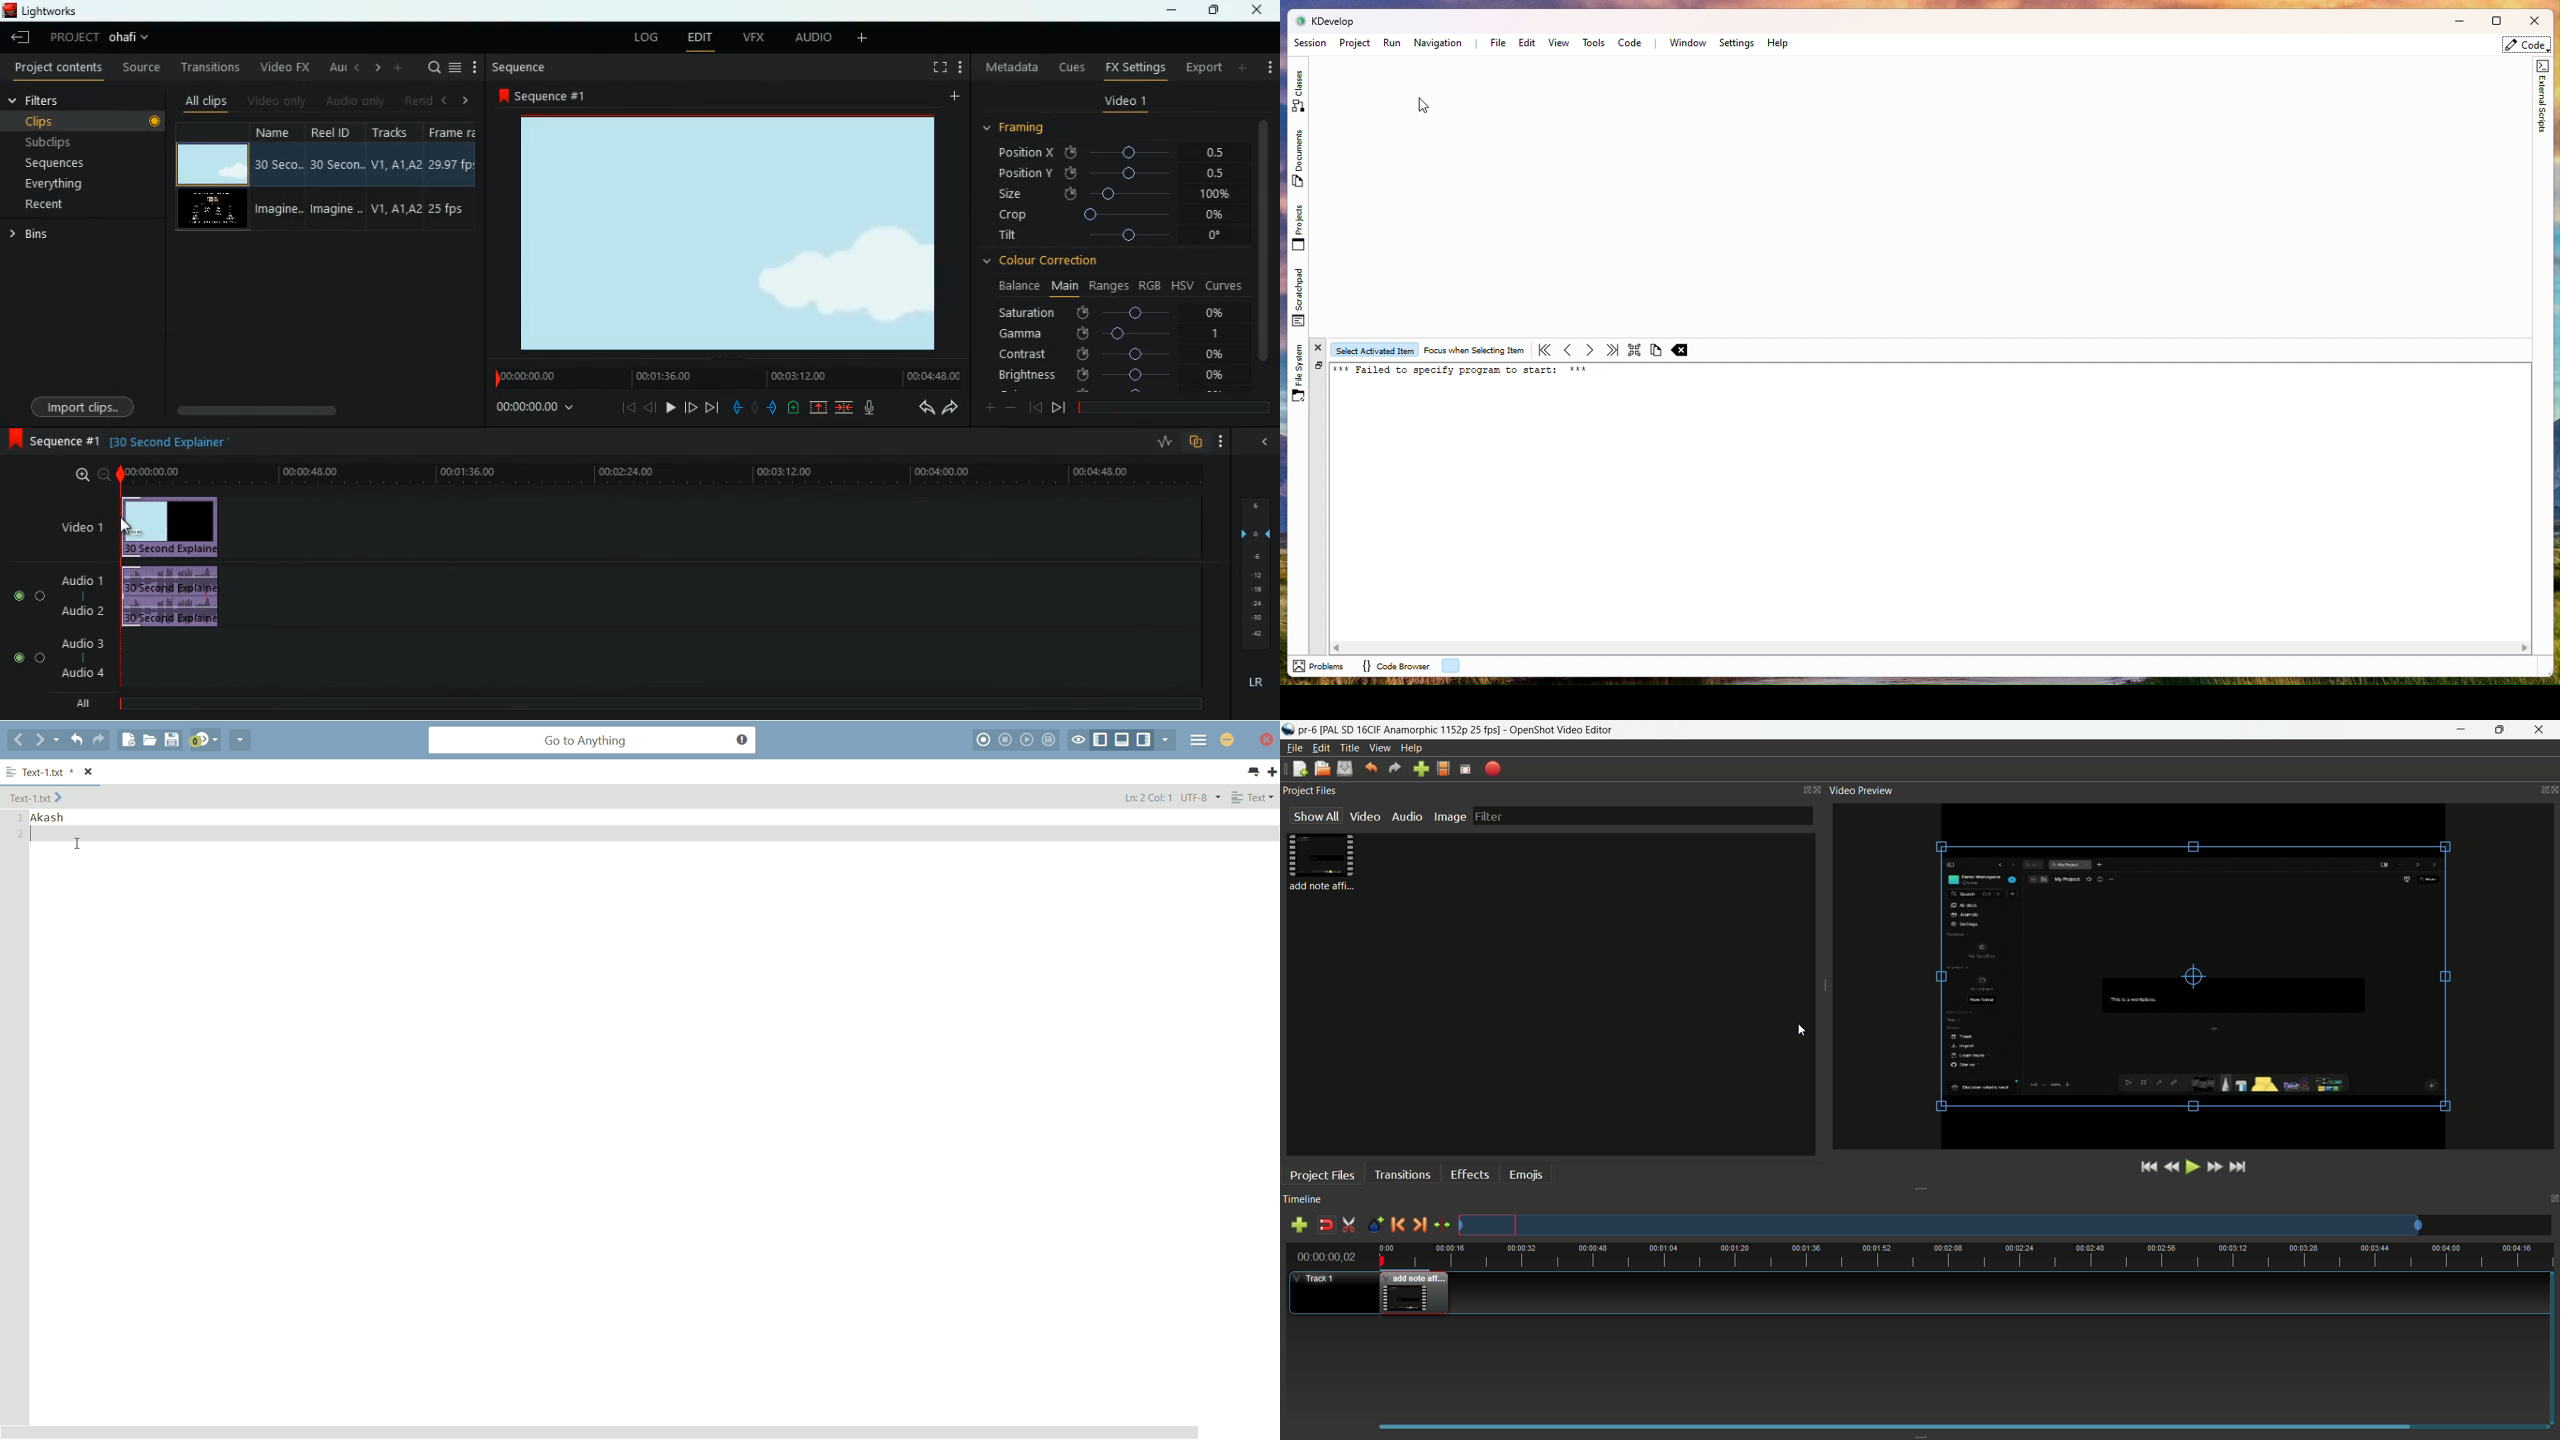 The width and height of the screenshot is (2576, 1456). What do you see at coordinates (78, 578) in the screenshot?
I see `audio 1` at bounding box center [78, 578].